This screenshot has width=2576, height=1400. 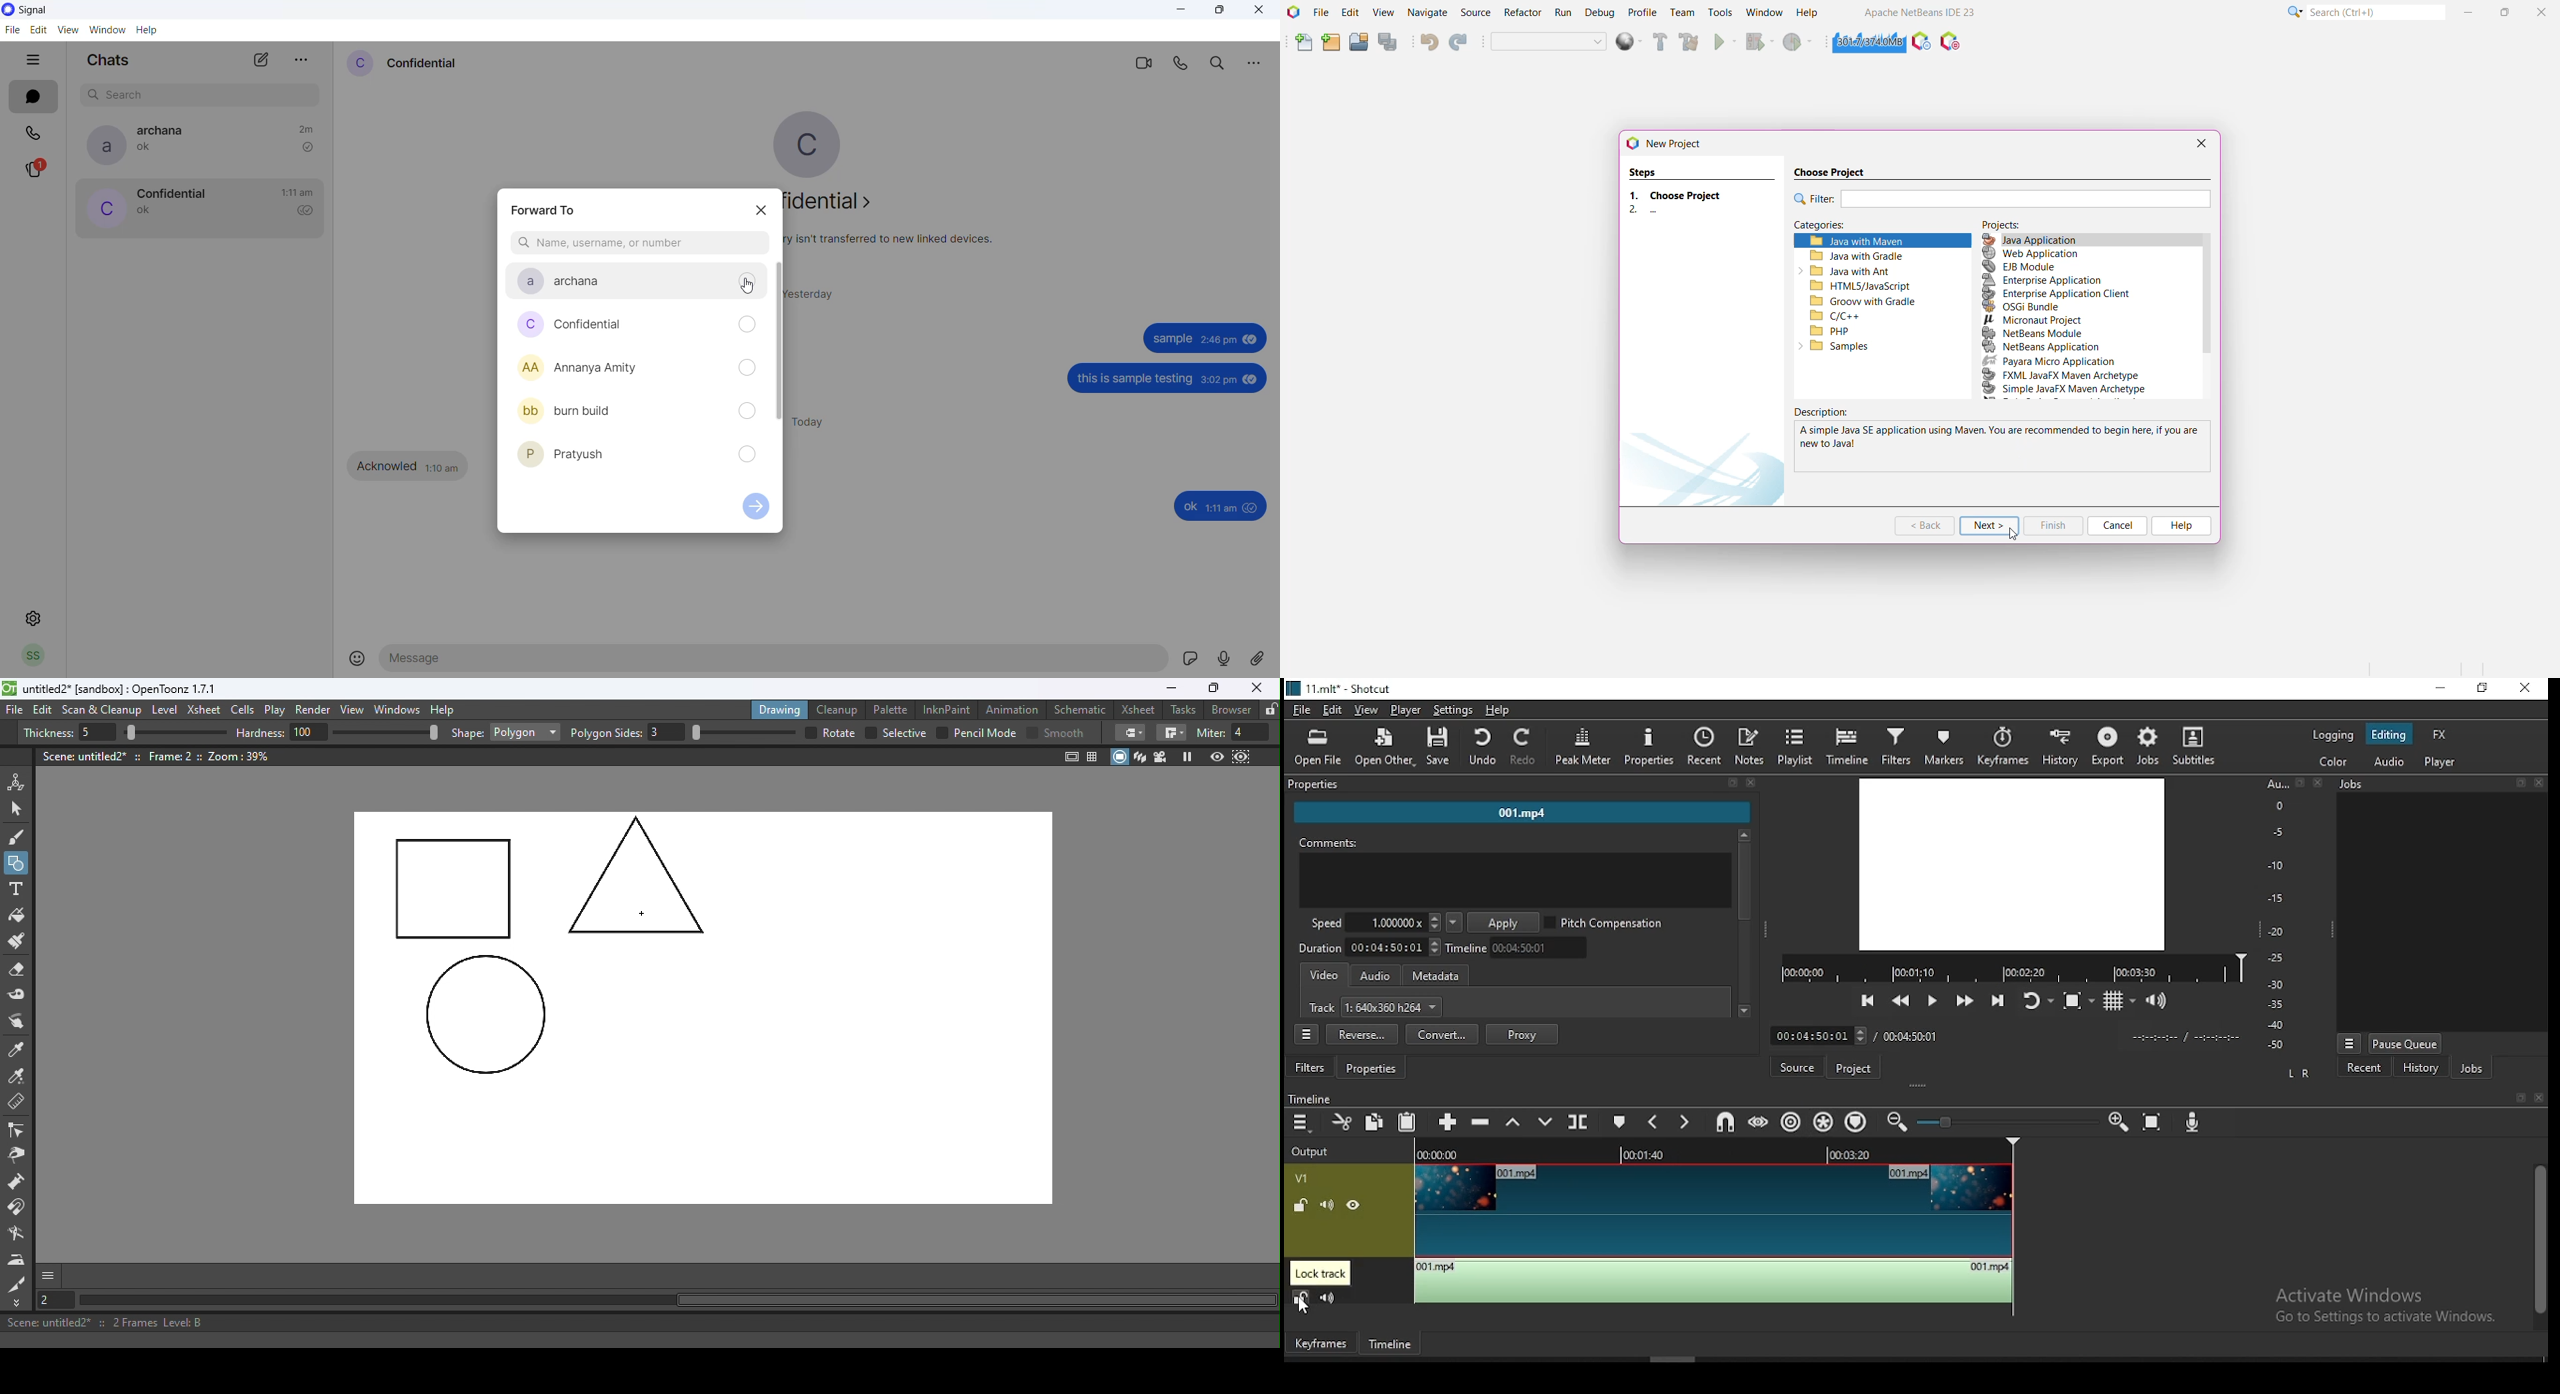 I want to click on this is sample testing, so click(x=1137, y=381).